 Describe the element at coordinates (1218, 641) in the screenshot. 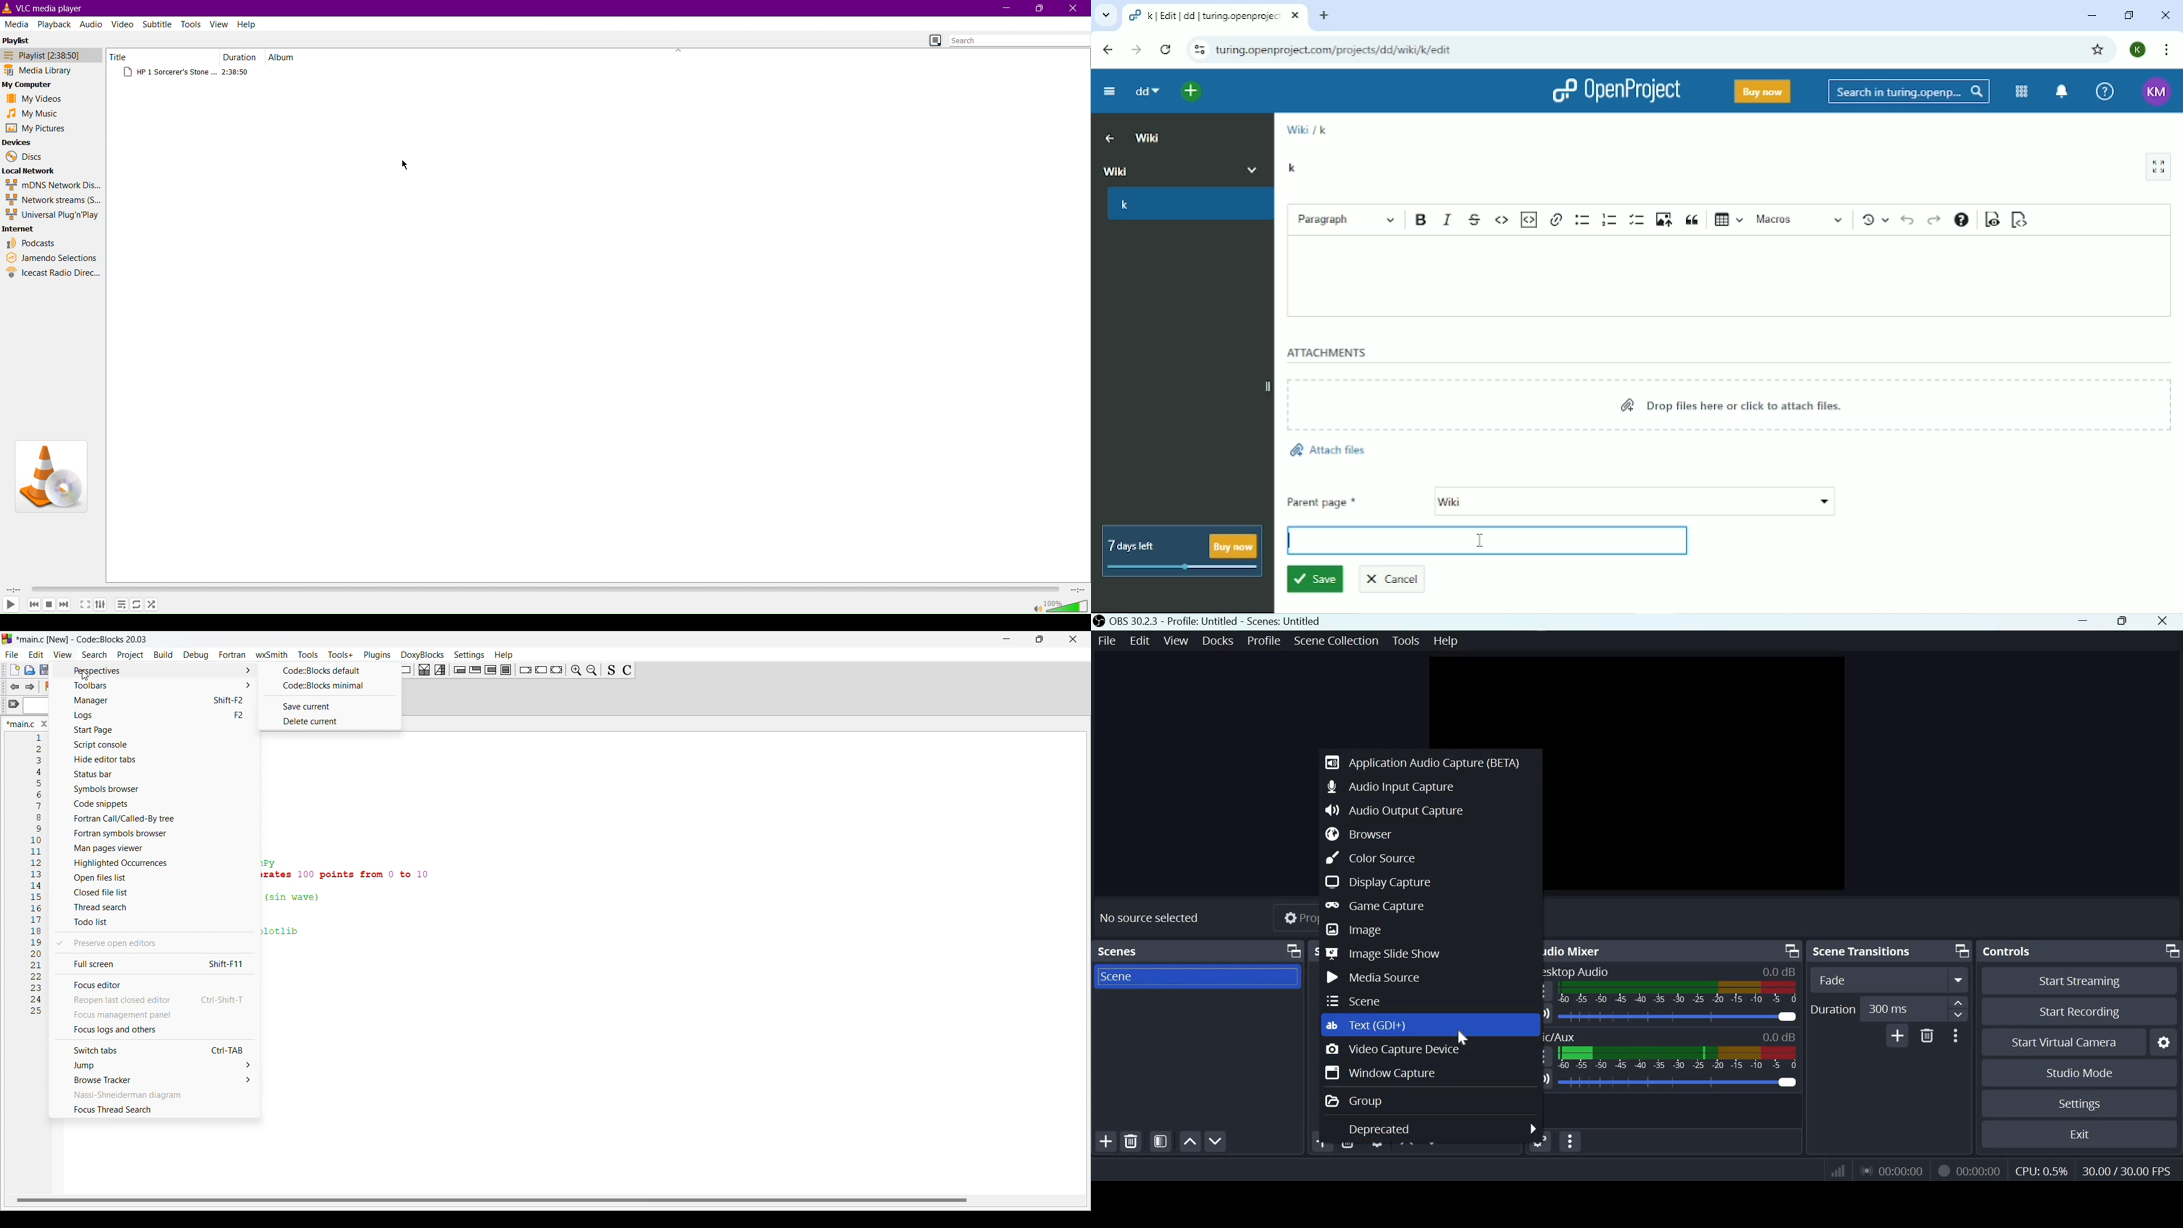

I see `Docks` at that location.